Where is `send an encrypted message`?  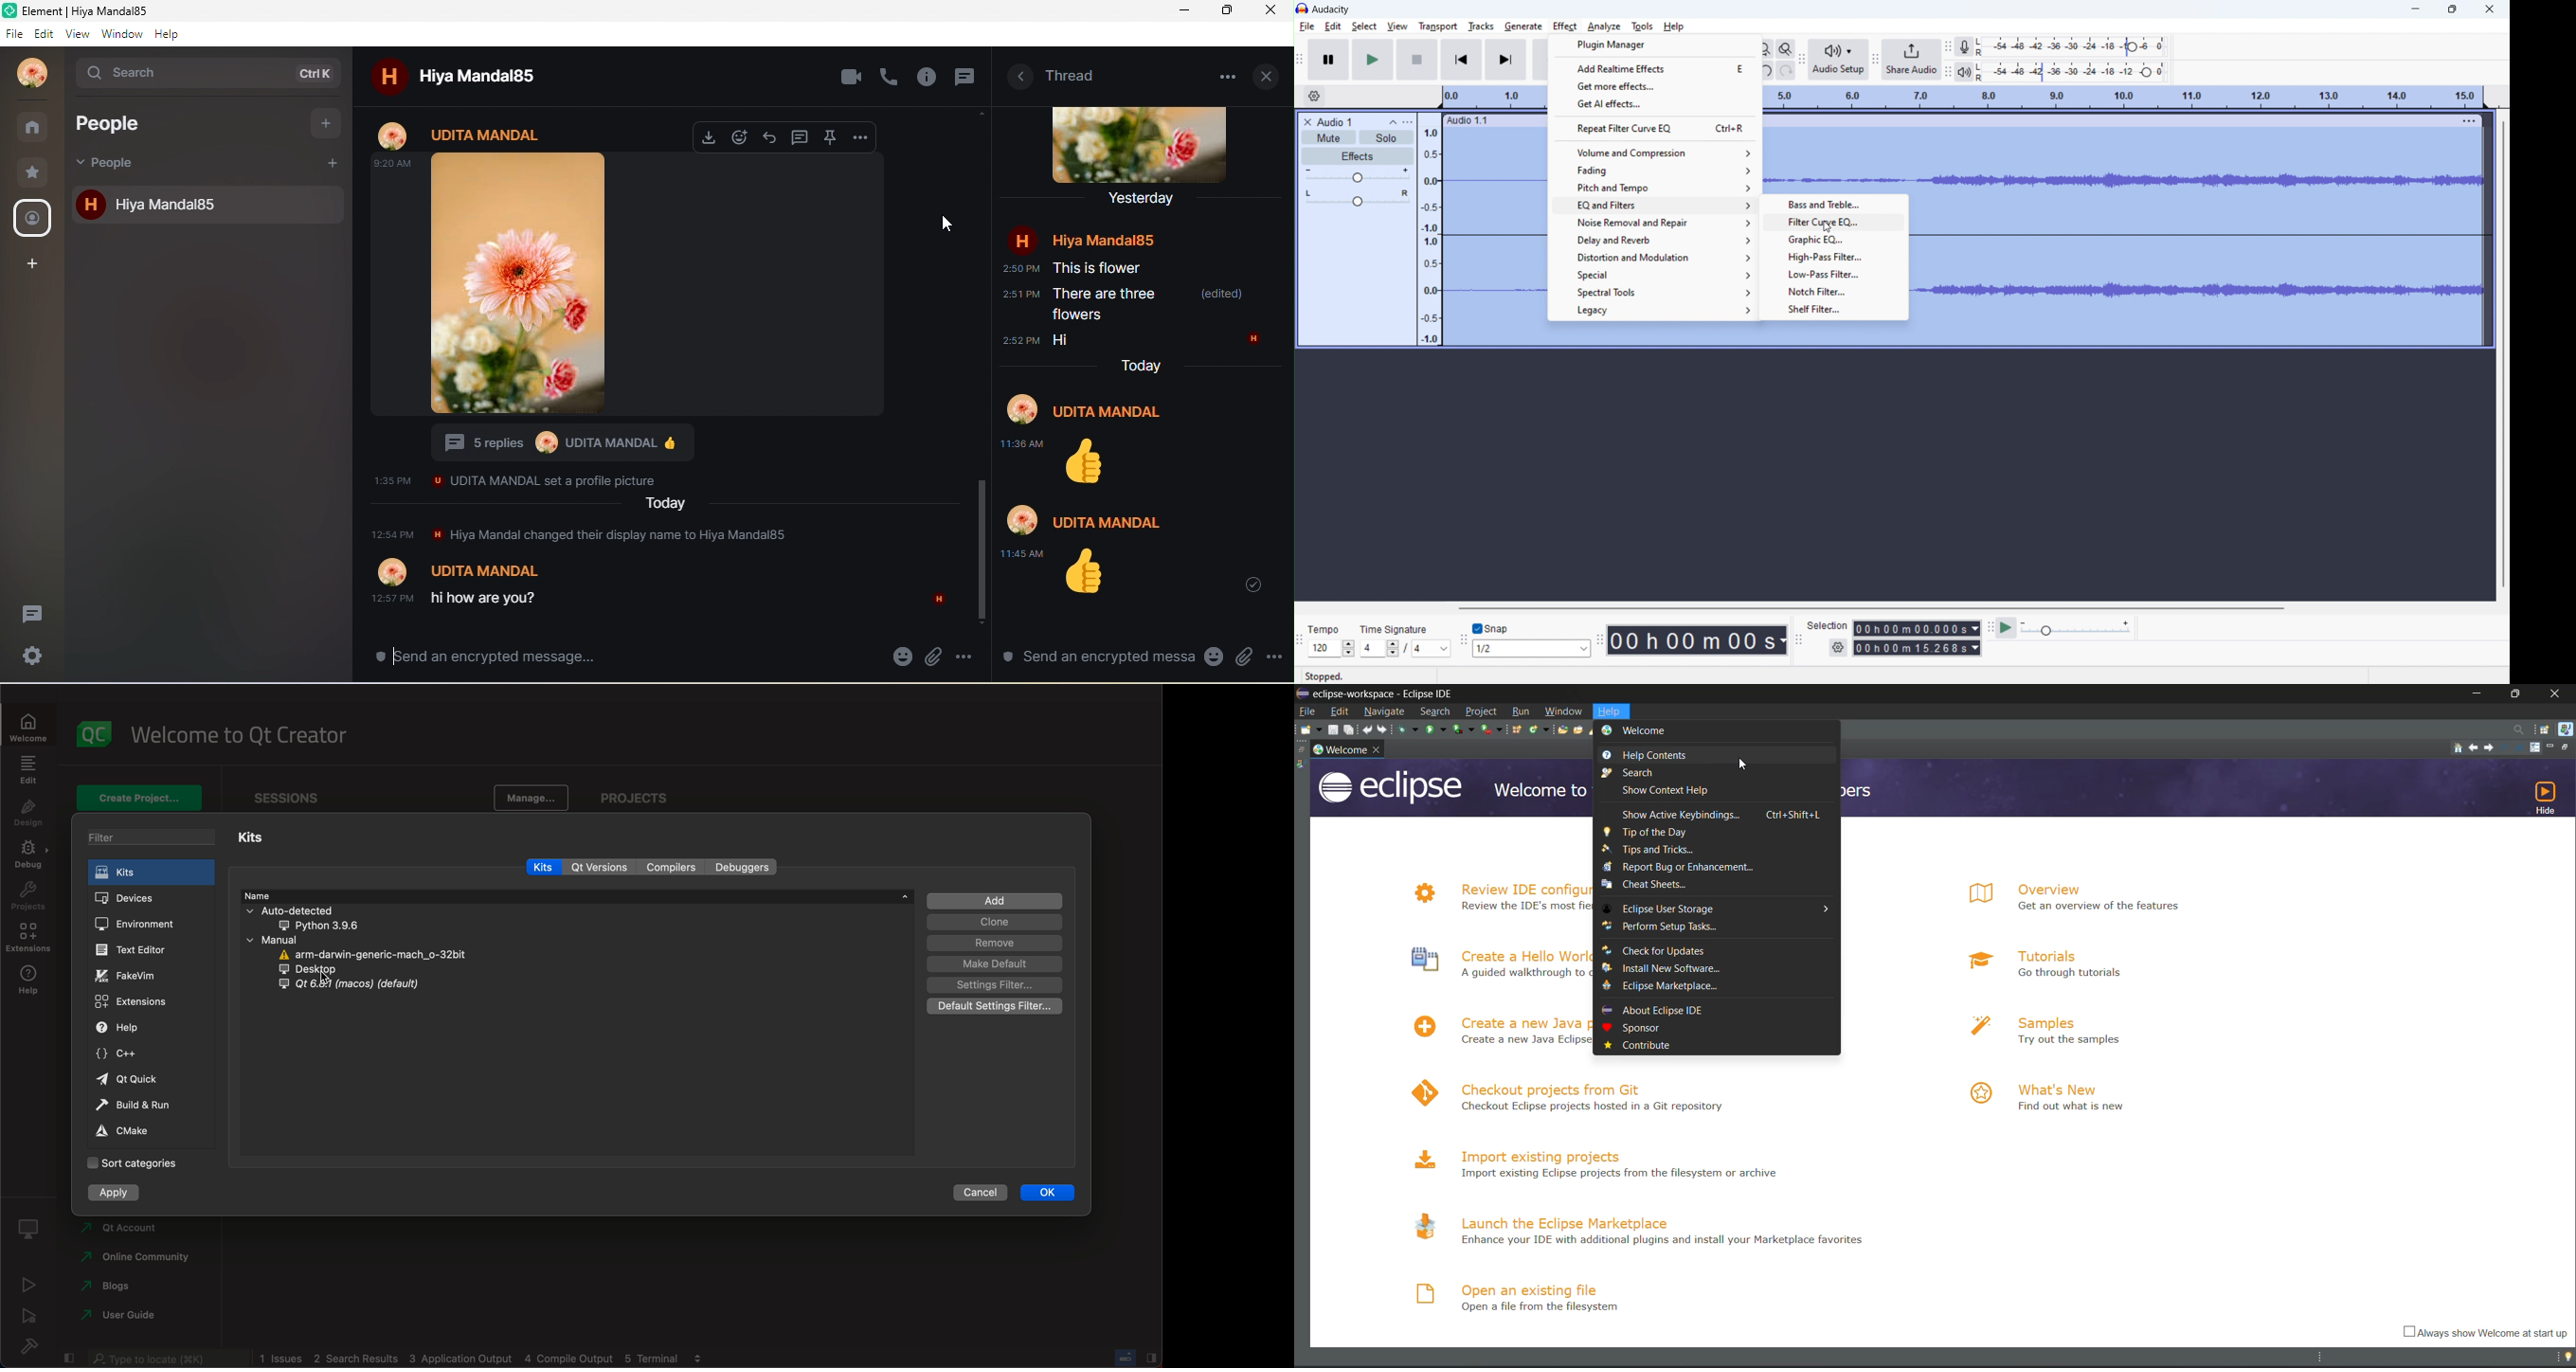 send an encrypted message is located at coordinates (1094, 657).